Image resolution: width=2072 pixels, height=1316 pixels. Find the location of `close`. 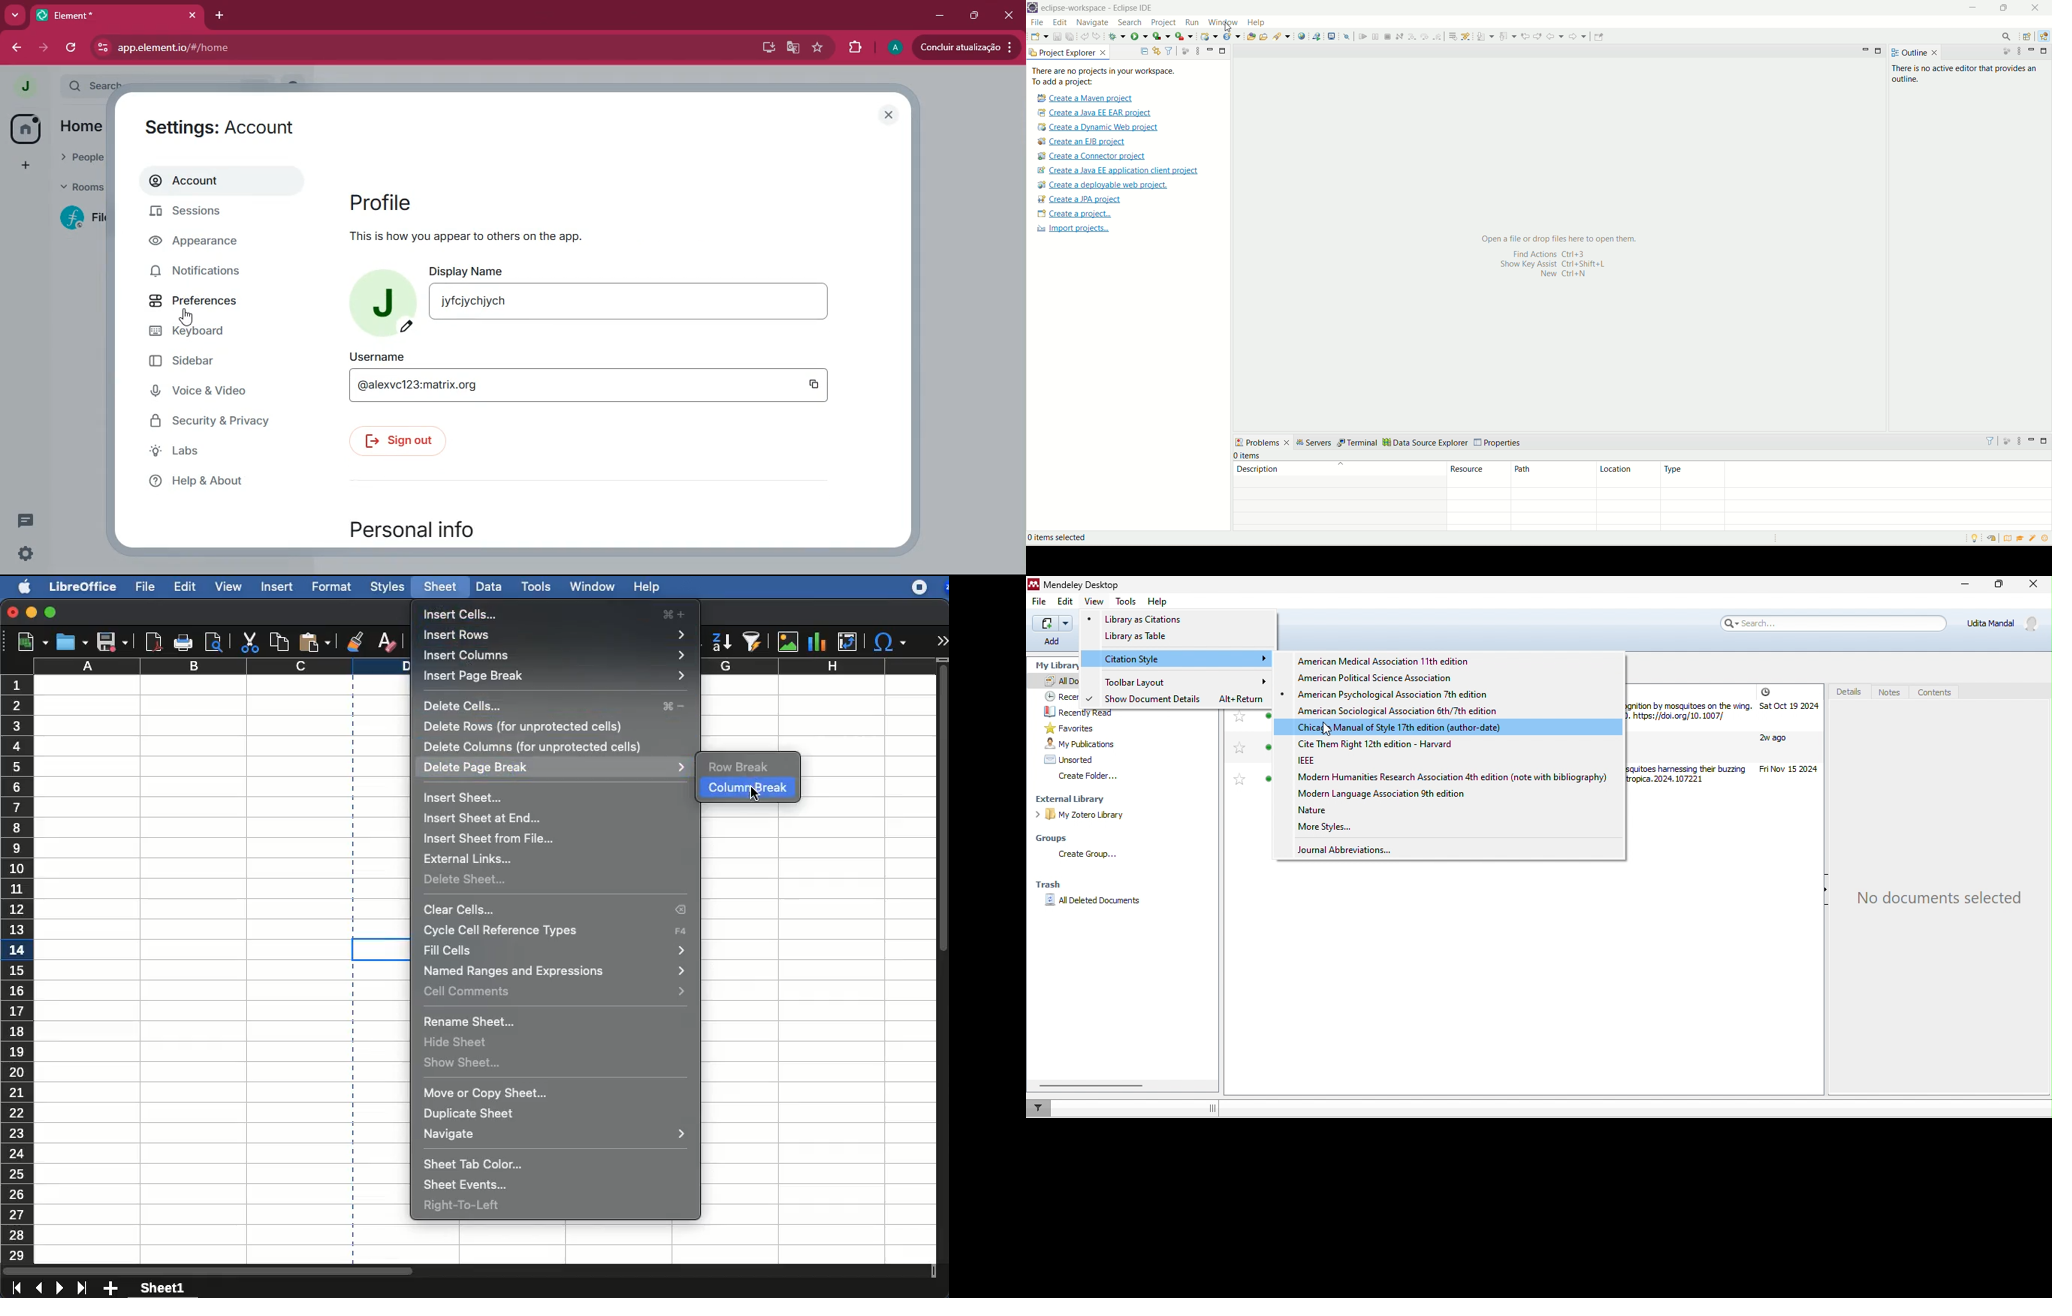

close is located at coordinates (889, 116).